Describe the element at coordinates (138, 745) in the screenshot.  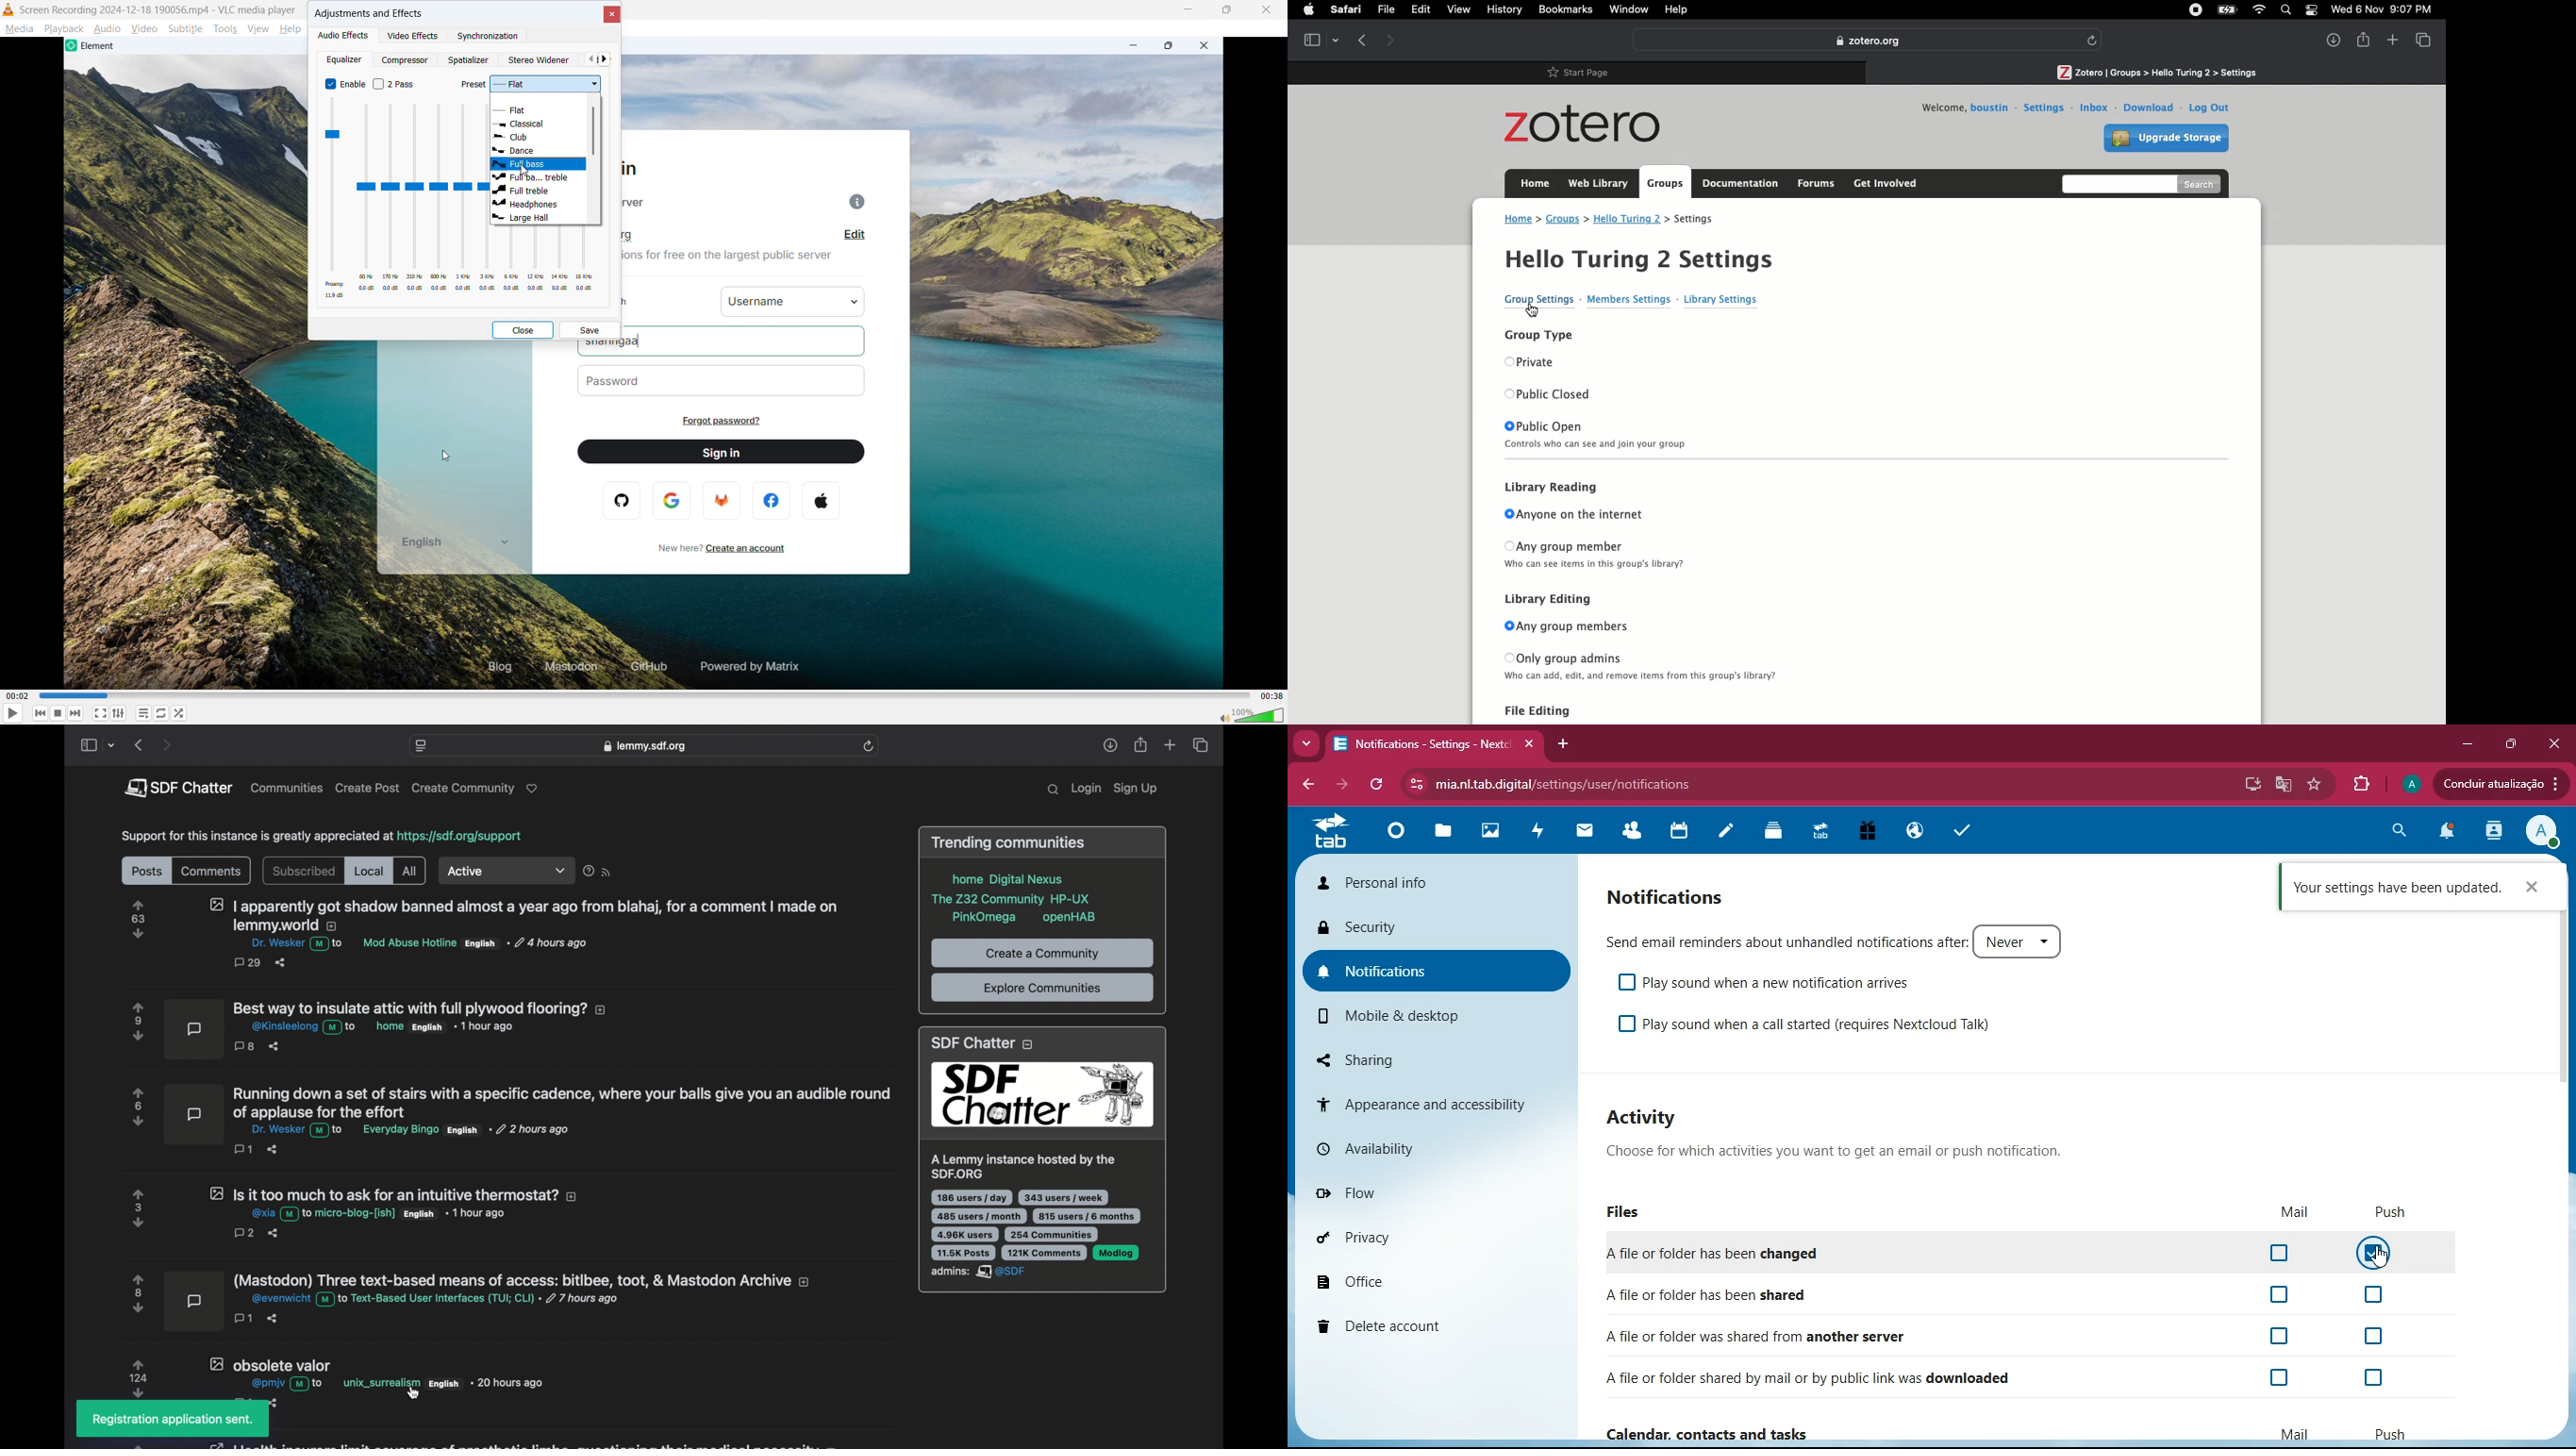
I see `previous page` at that location.